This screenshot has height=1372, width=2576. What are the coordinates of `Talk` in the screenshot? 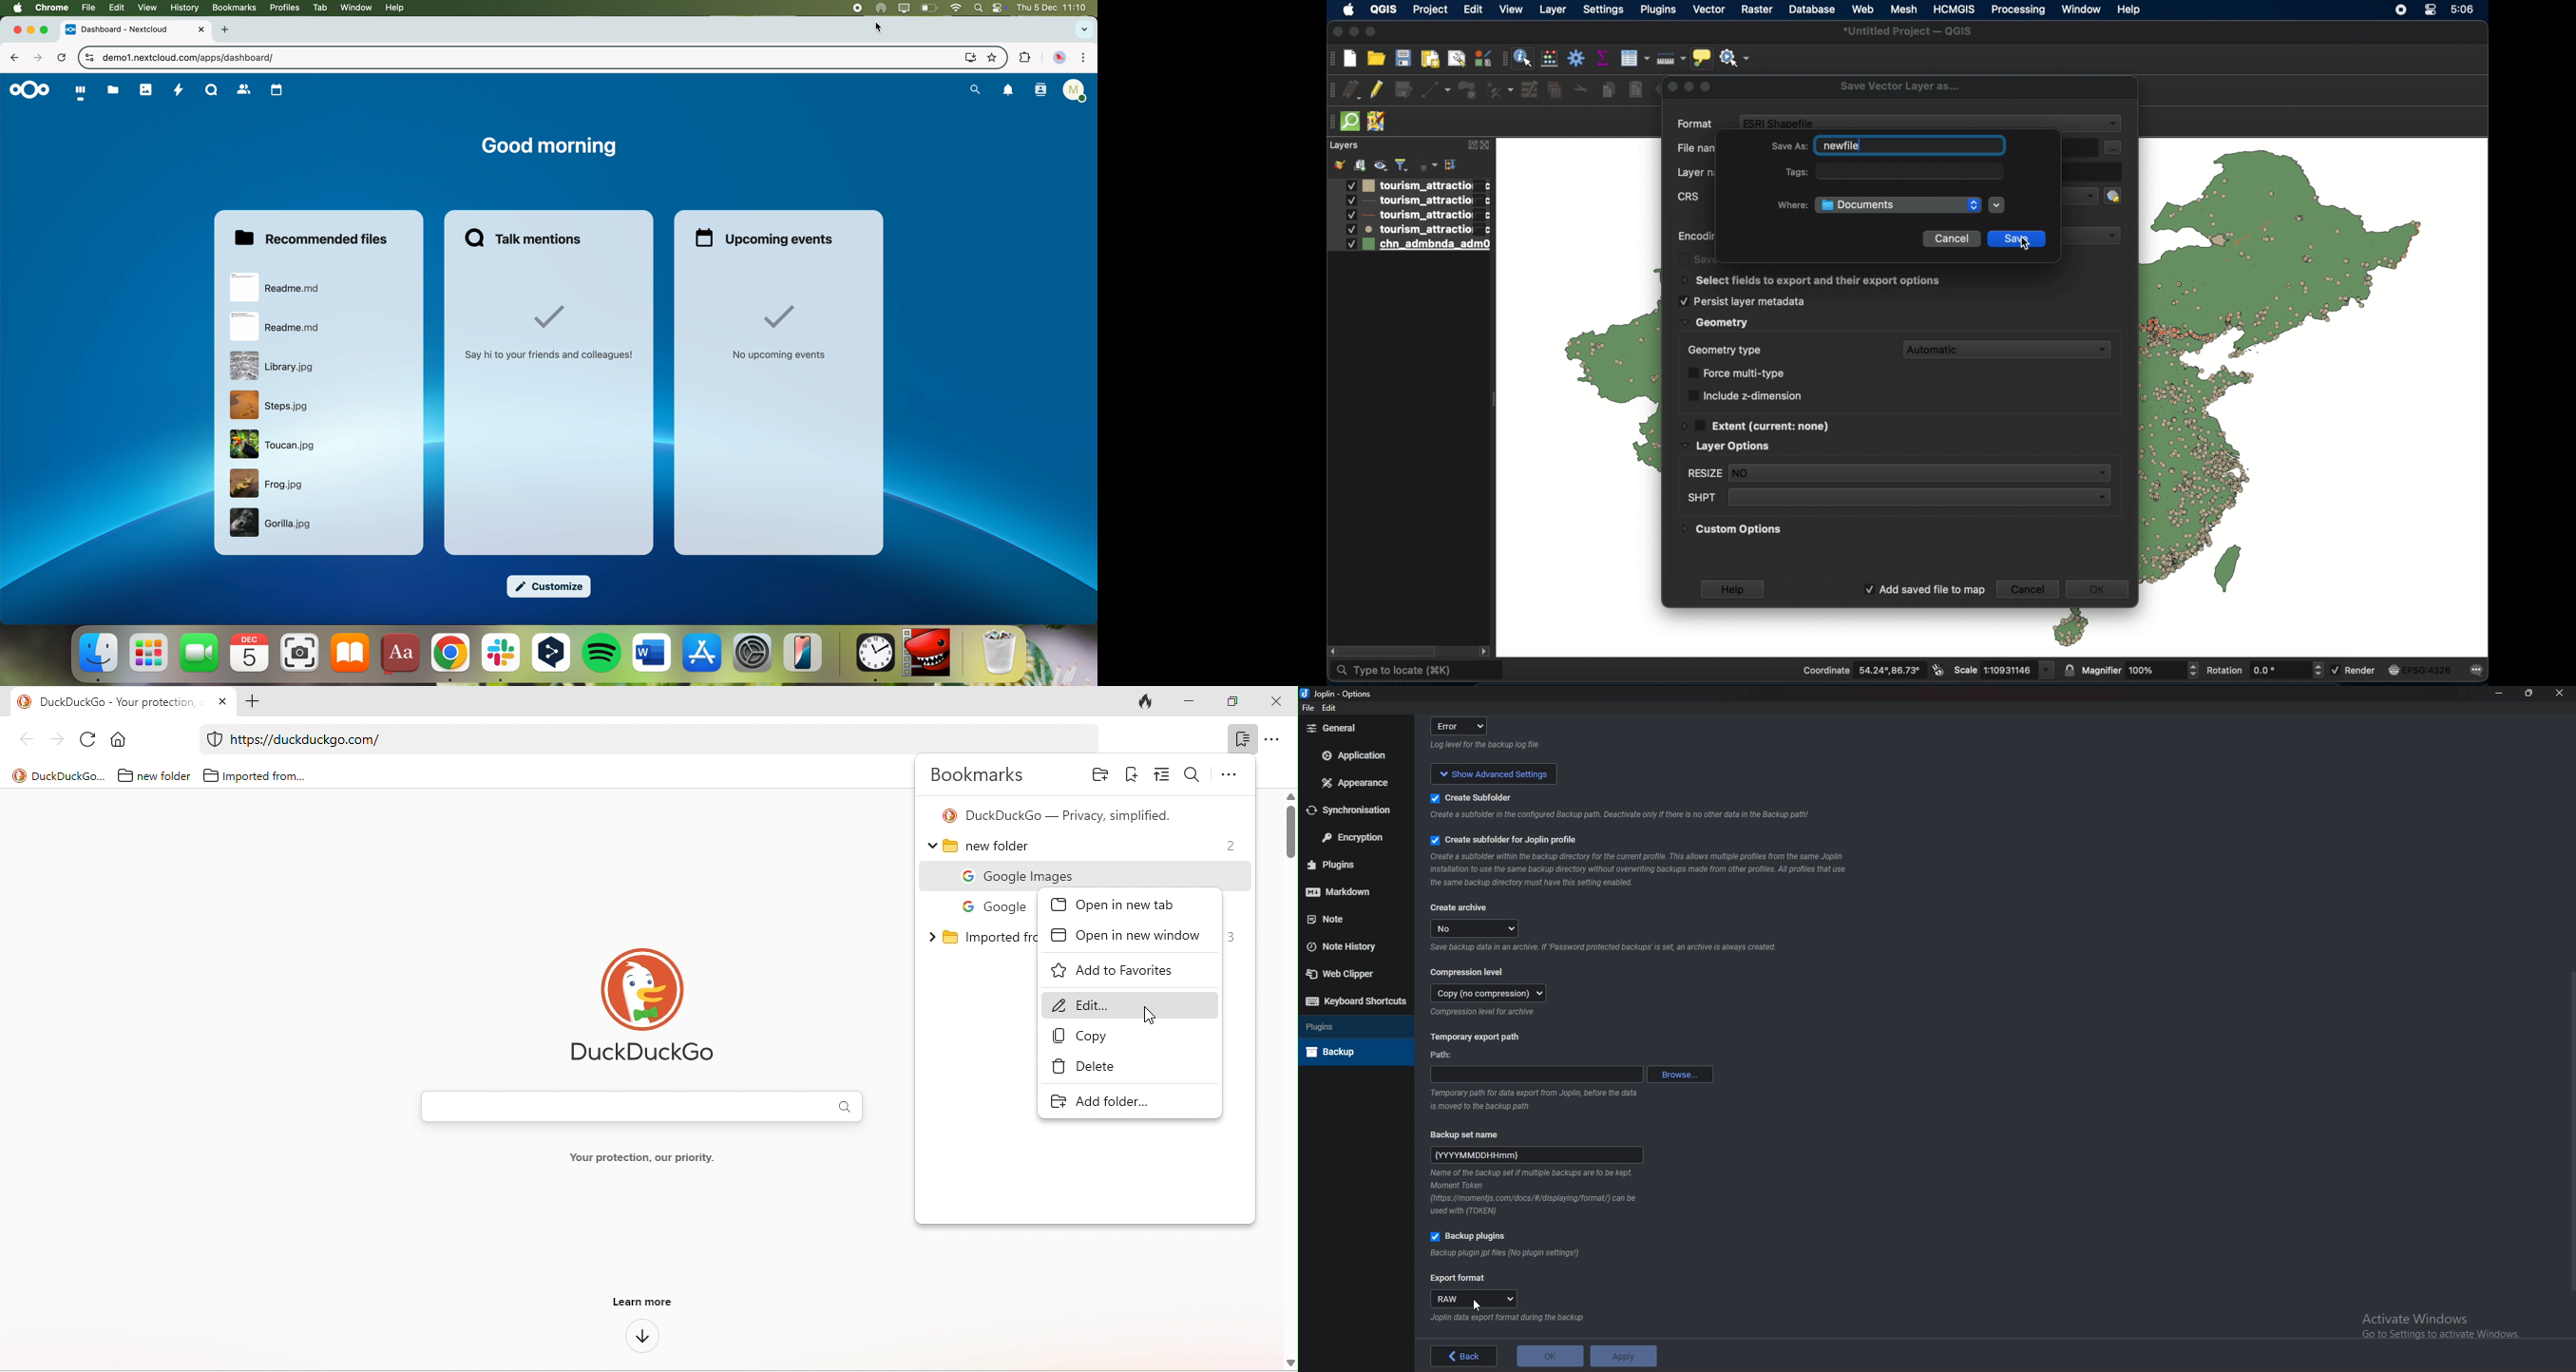 It's located at (212, 89).